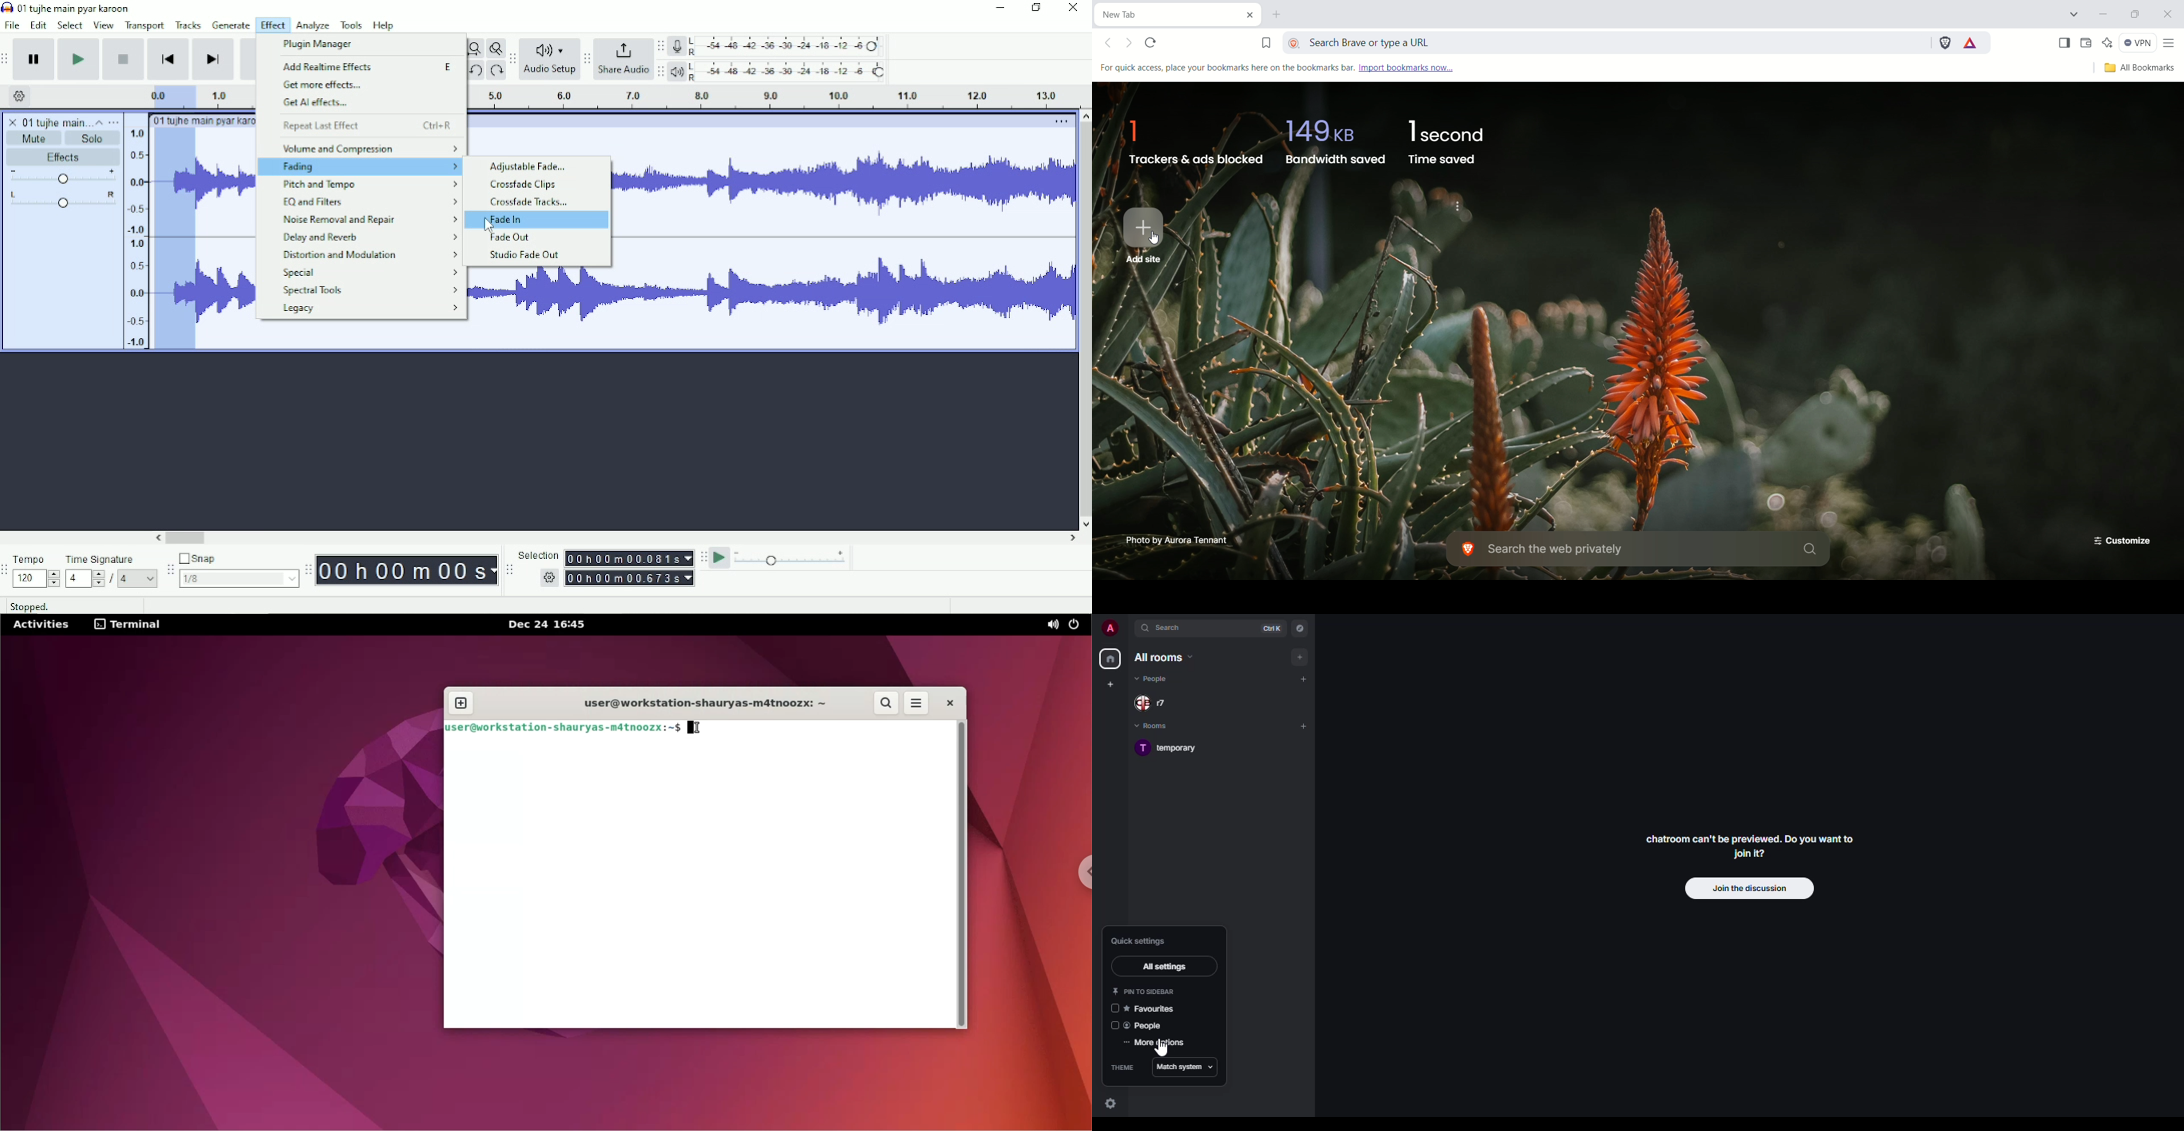 The height and width of the screenshot is (1148, 2184). What do you see at coordinates (232, 25) in the screenshot?
I see `Generate` at bounding box center [232, 25].